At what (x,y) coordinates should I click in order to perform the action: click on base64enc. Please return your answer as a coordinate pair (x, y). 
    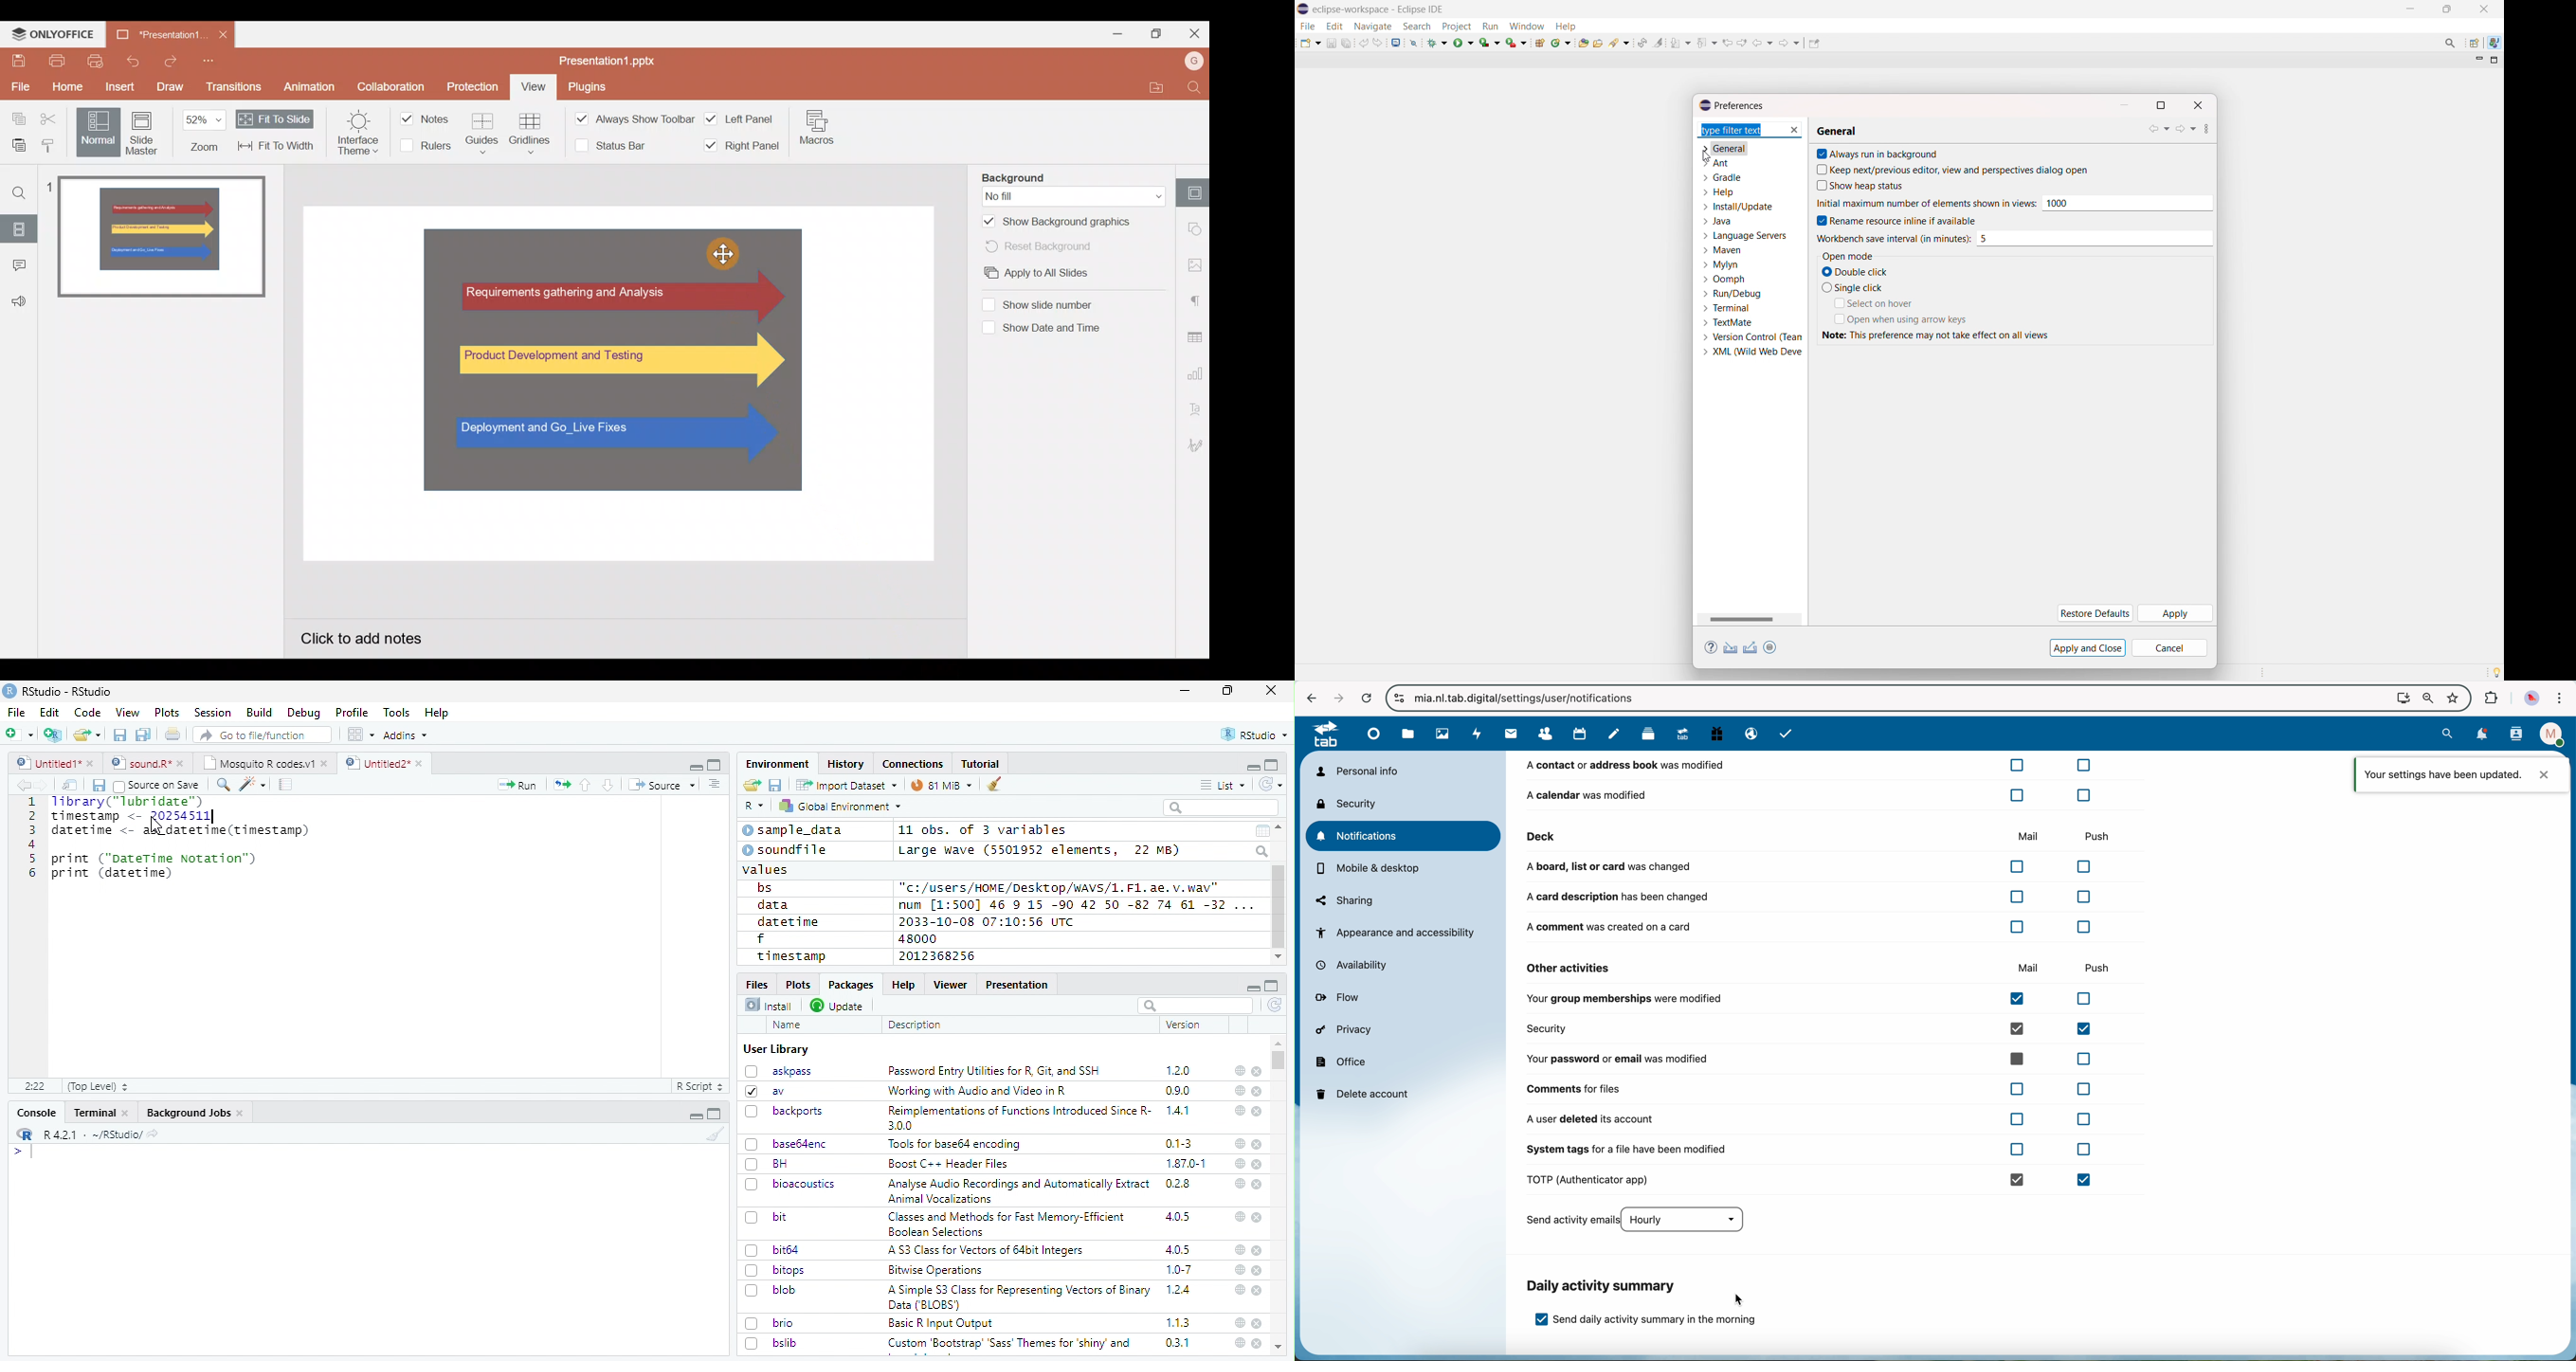
    Looking at the image, I should click on (787, 1143).